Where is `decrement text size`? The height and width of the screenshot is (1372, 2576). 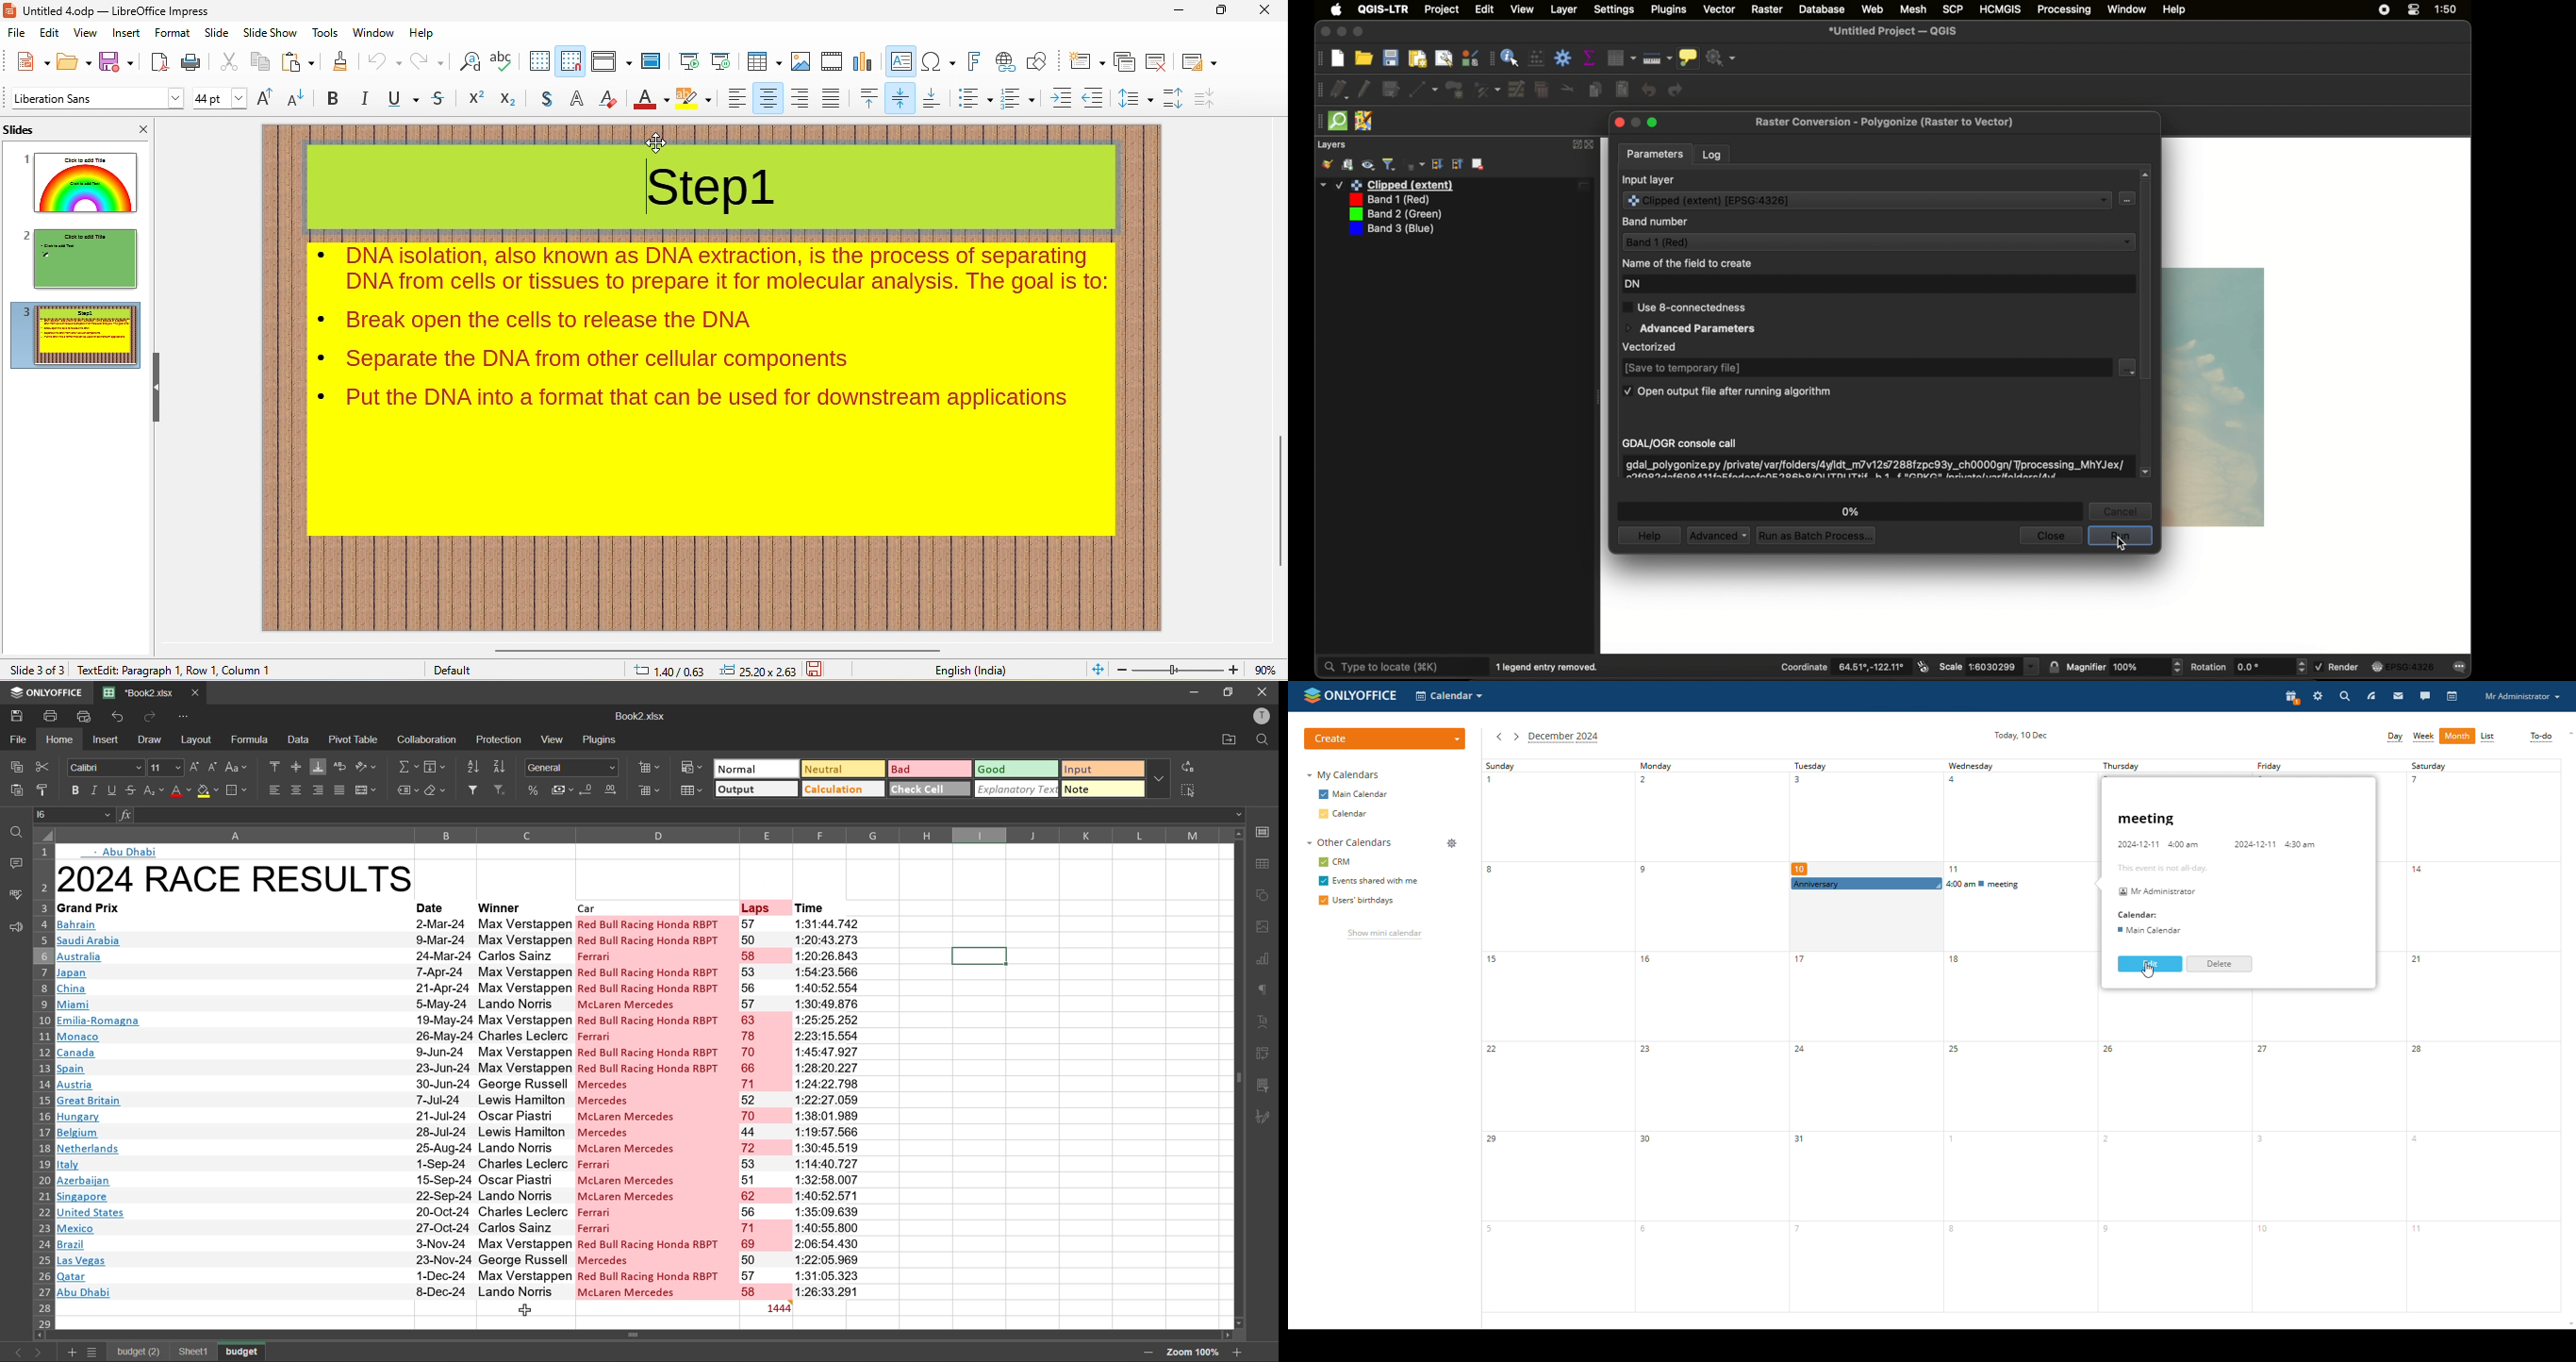 decrement text size is located at coordinates (296, 99).